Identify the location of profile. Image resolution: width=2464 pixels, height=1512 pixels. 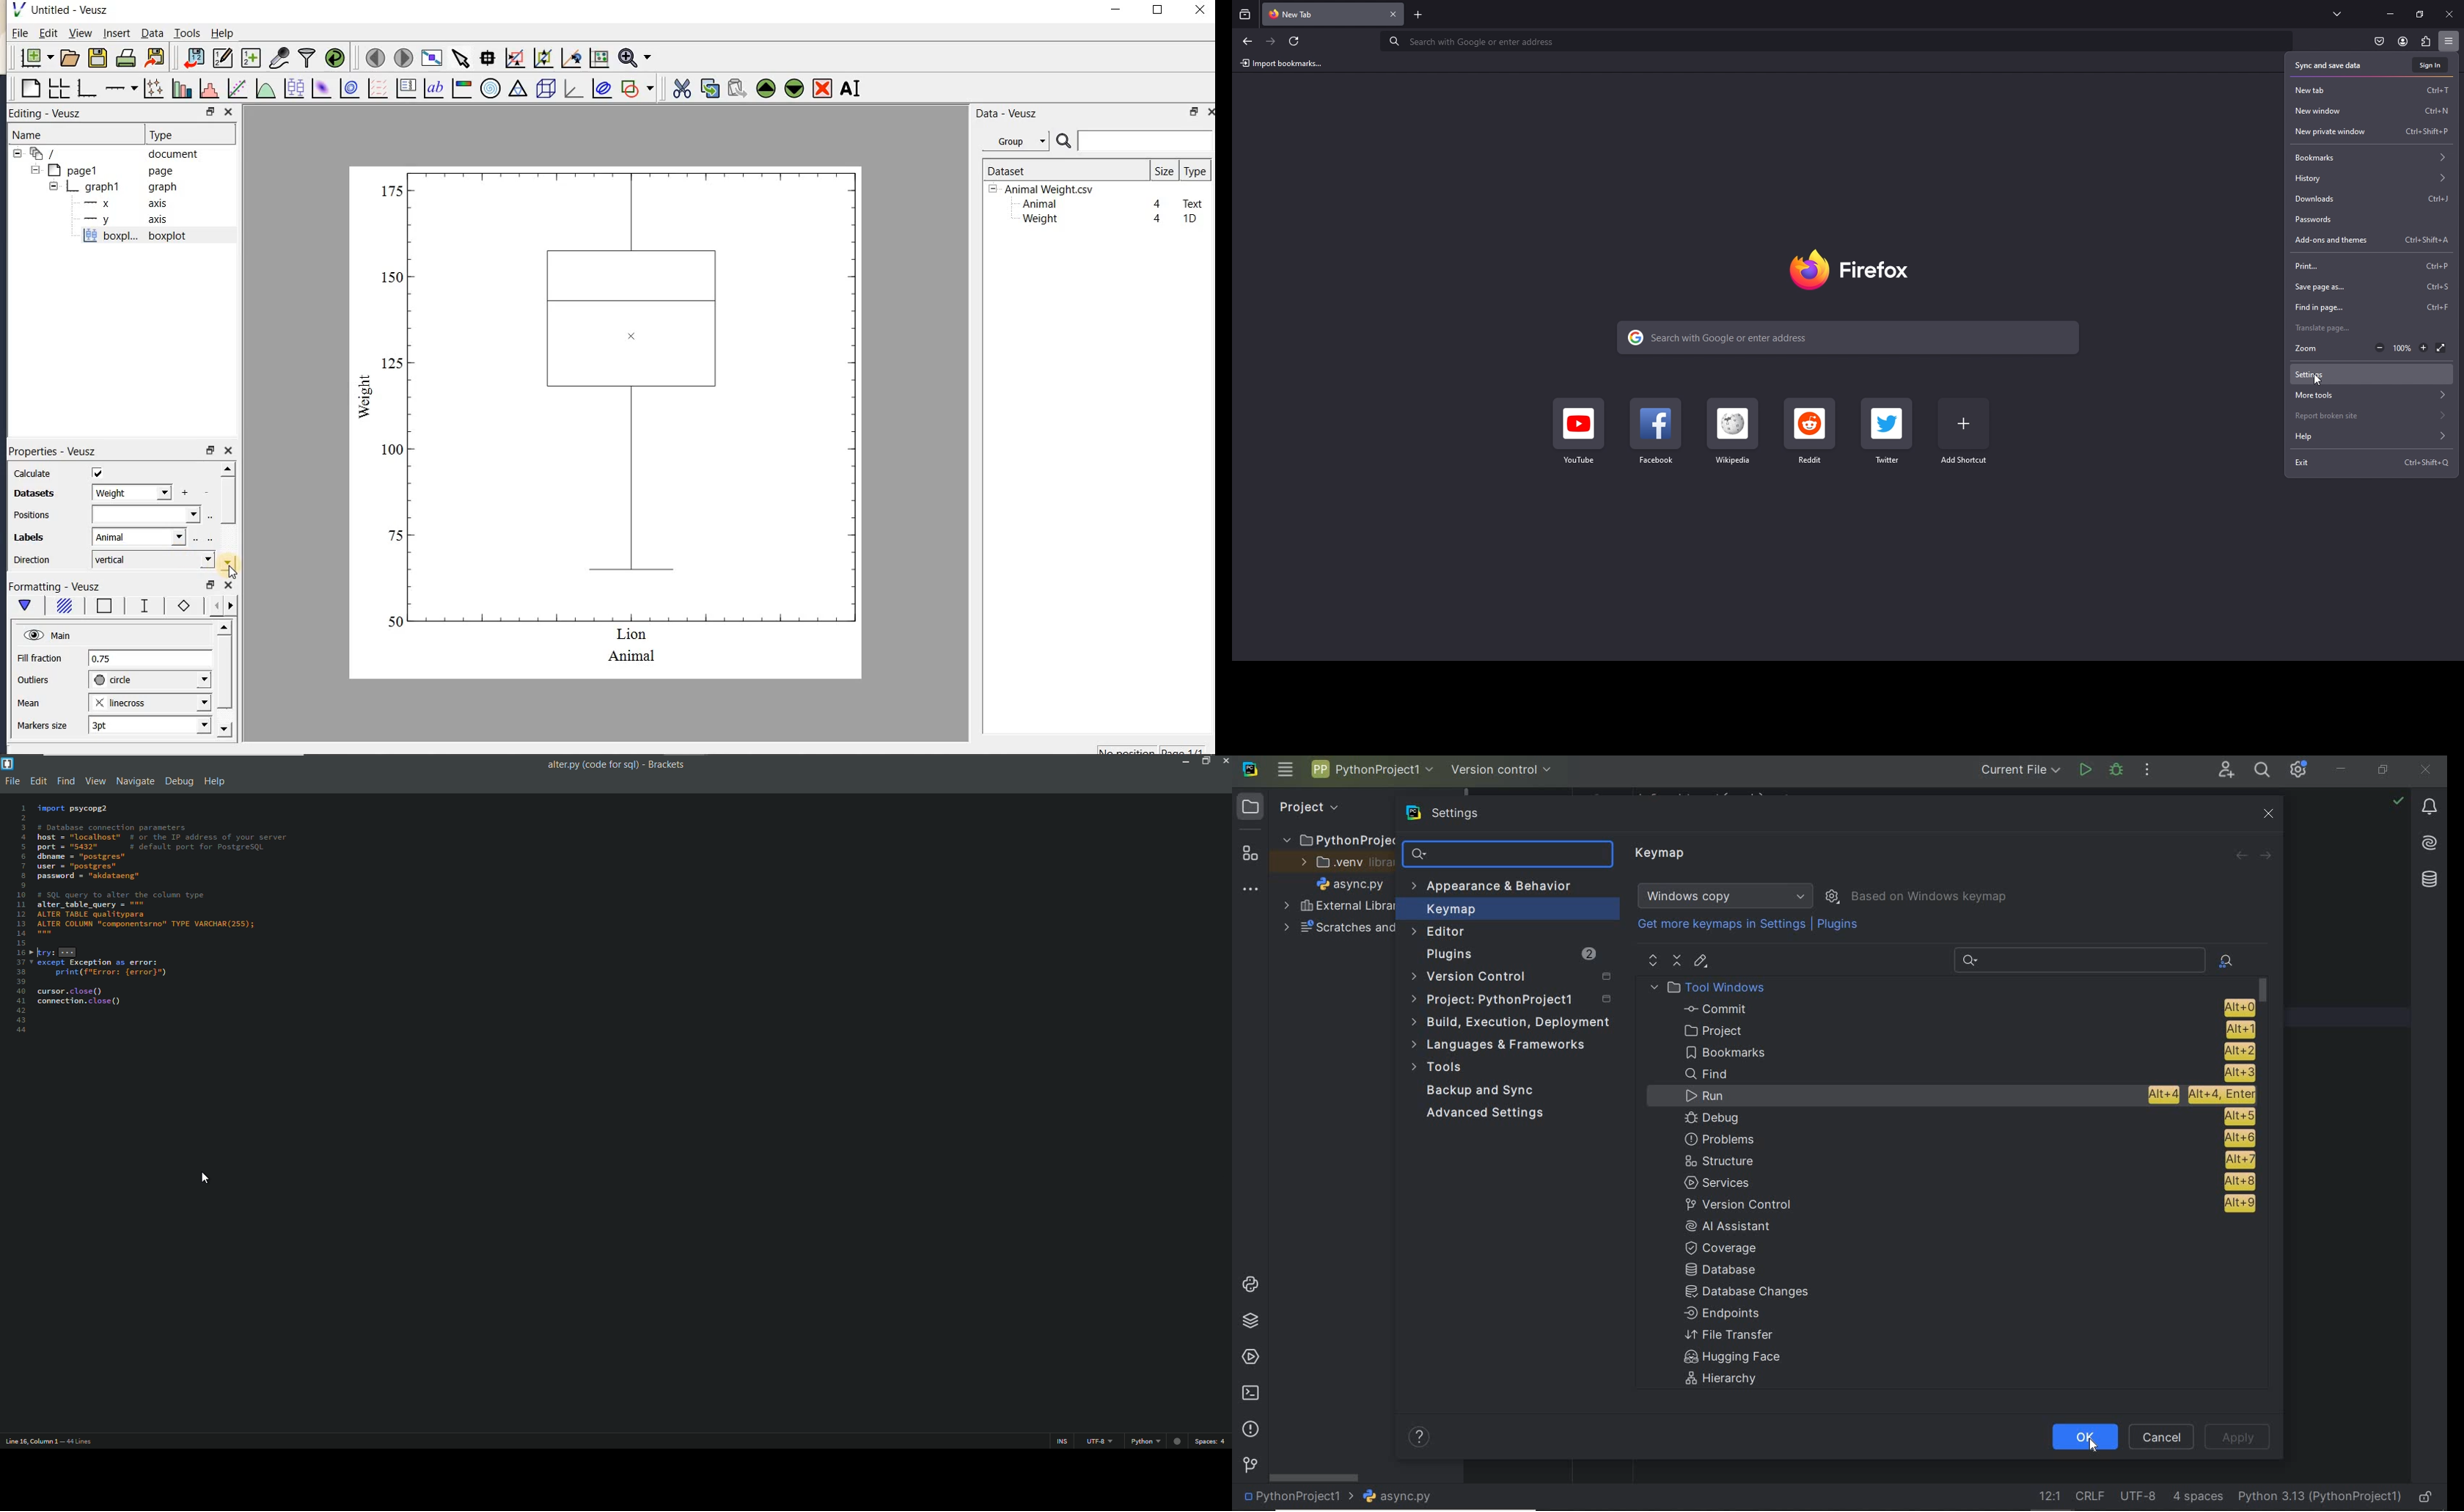
(2402, 41).